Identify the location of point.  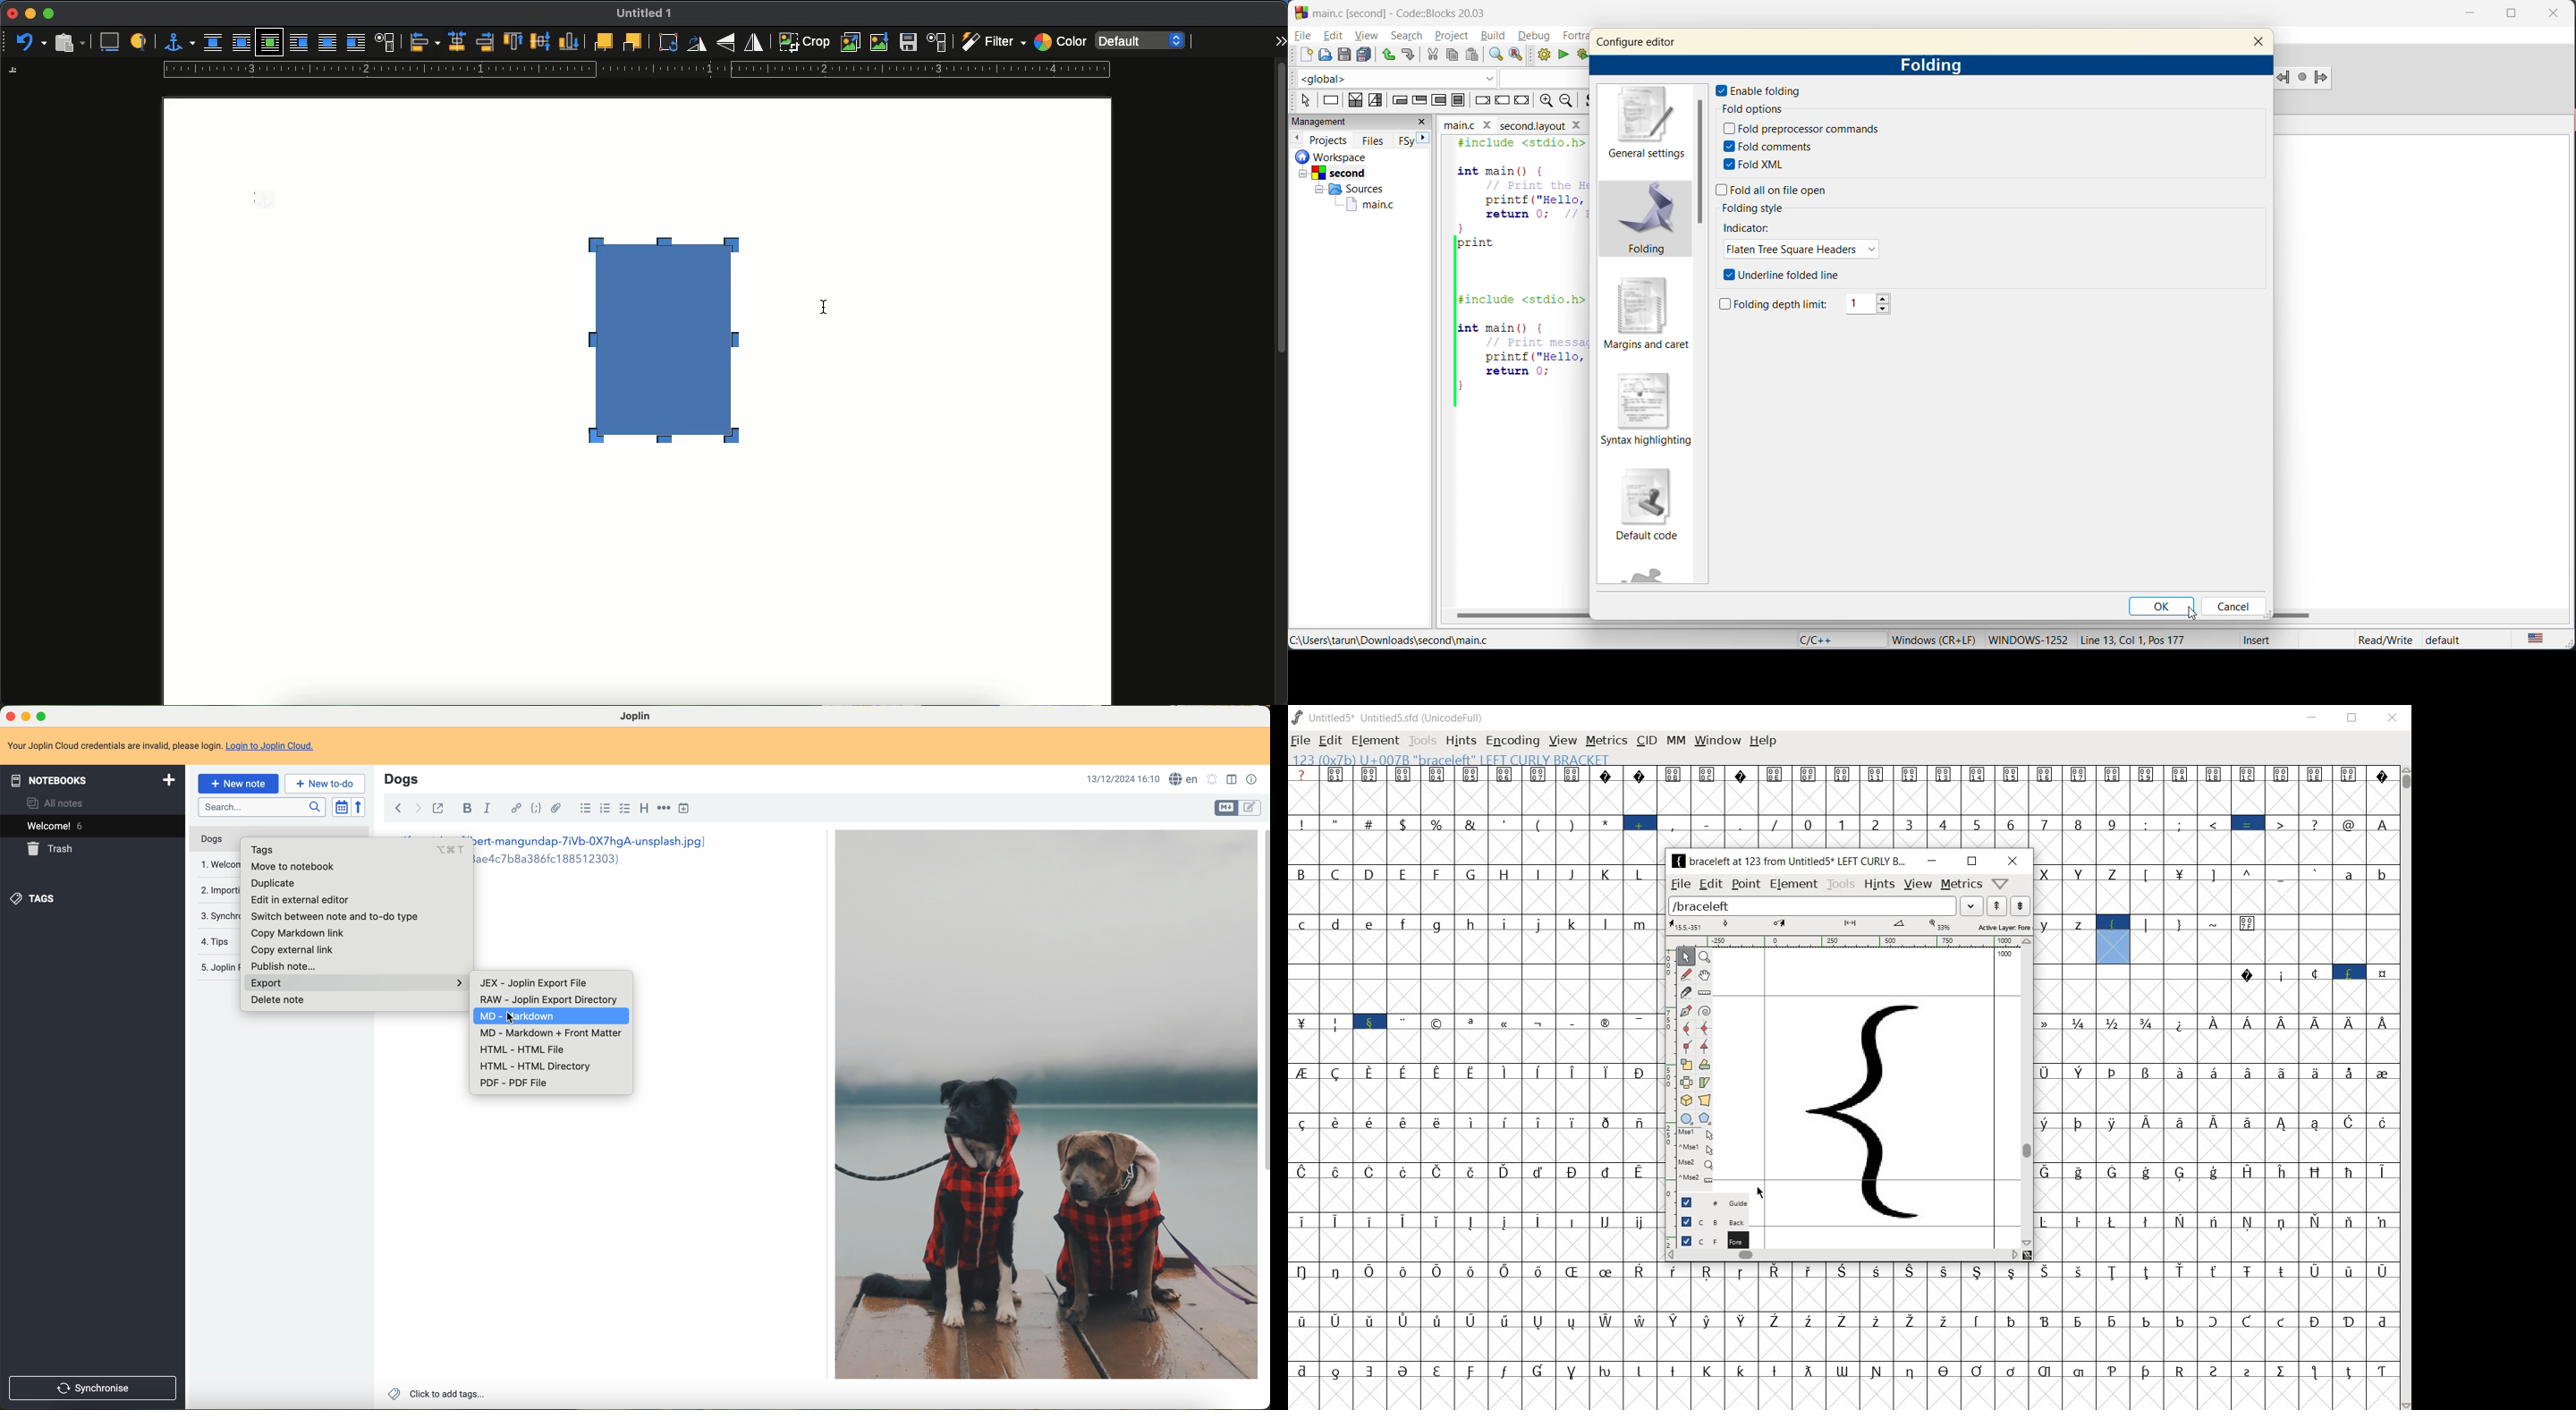
(1746, 885).